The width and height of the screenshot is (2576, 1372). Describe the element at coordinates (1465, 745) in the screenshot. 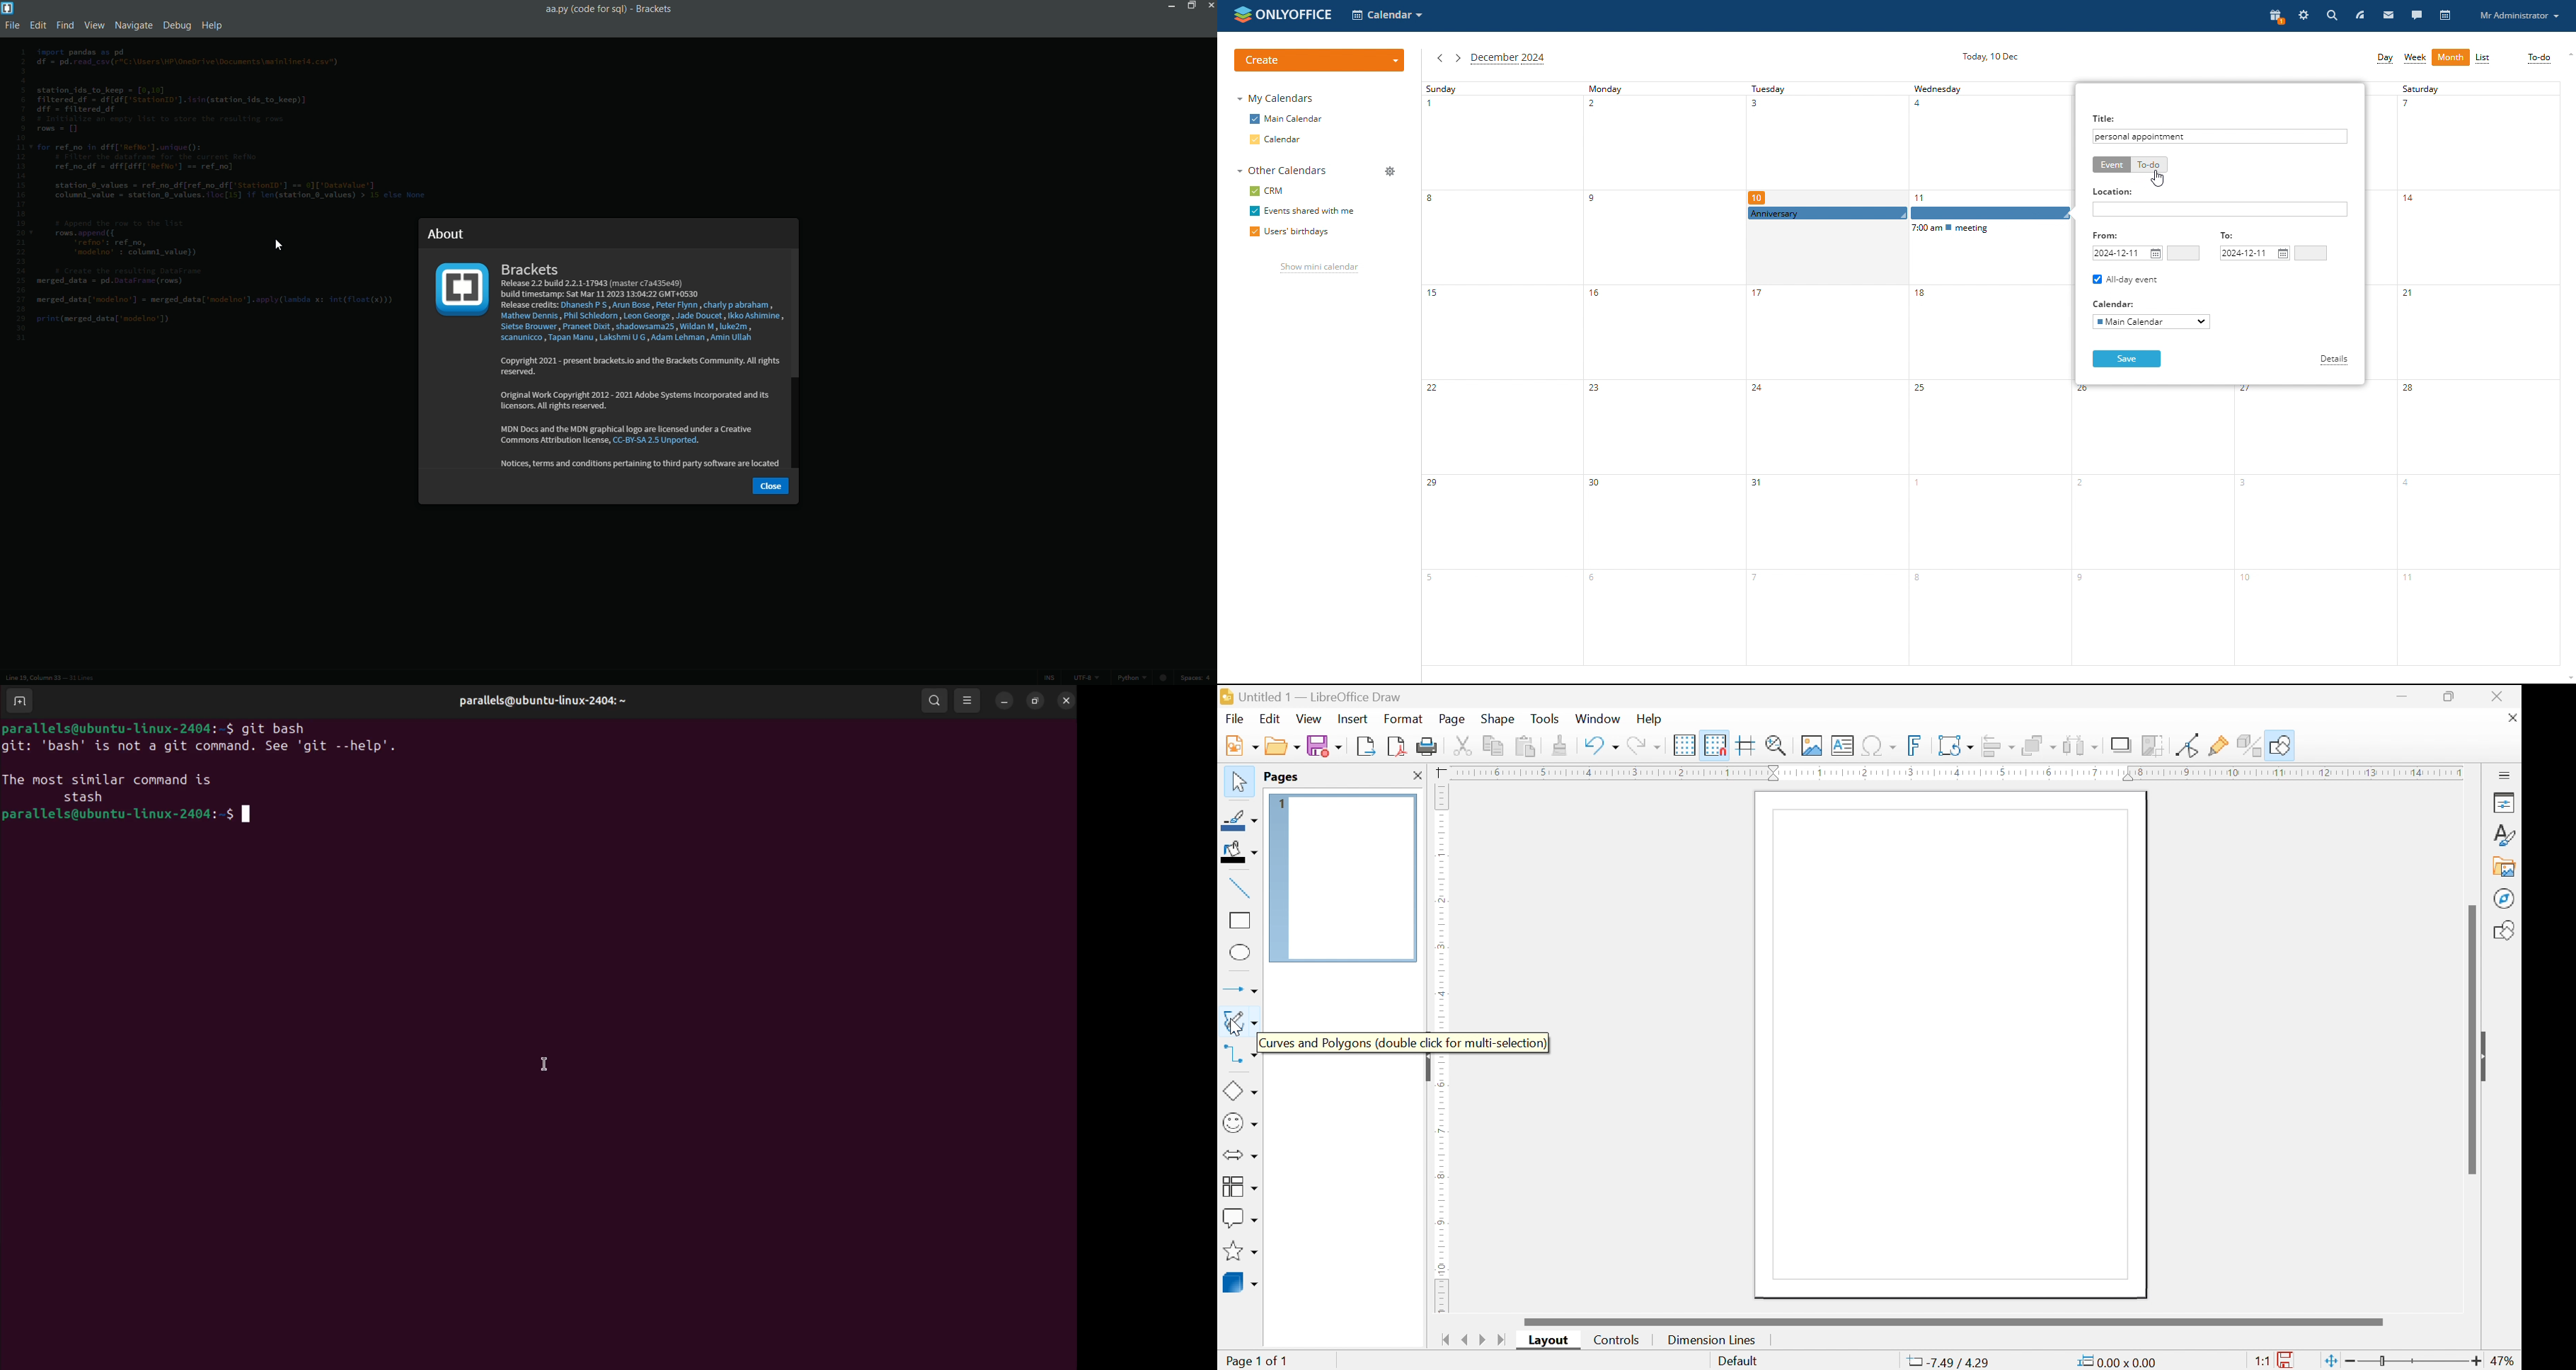

I see `cut` at that location.